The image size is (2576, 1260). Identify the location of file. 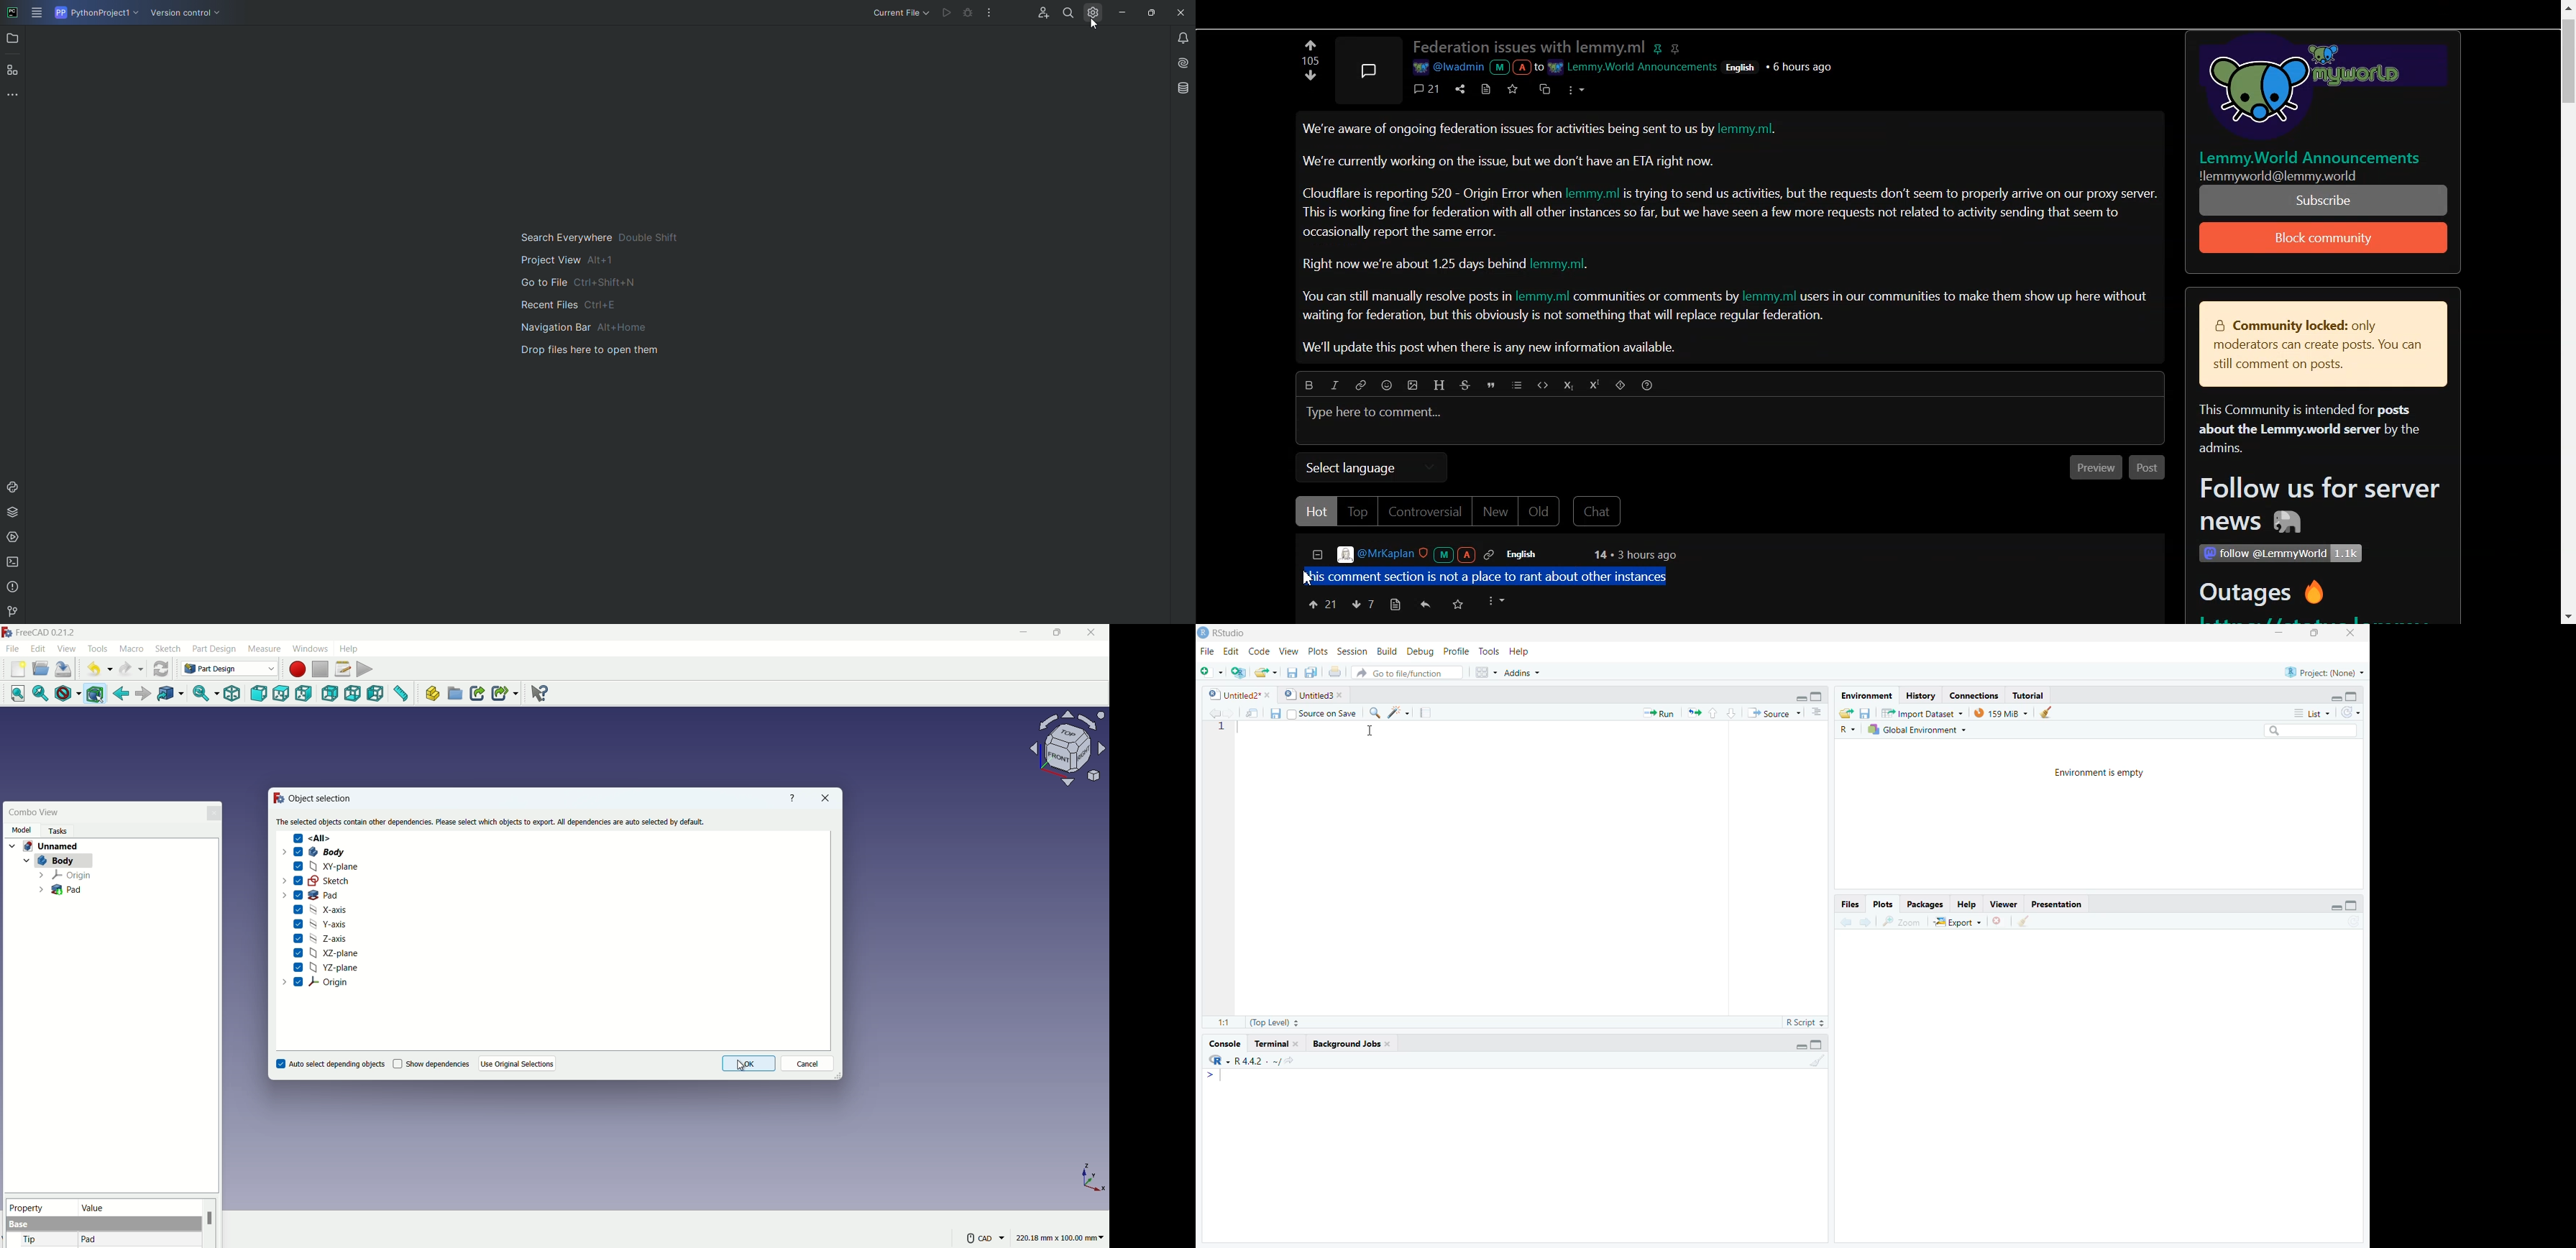
(12, 648).